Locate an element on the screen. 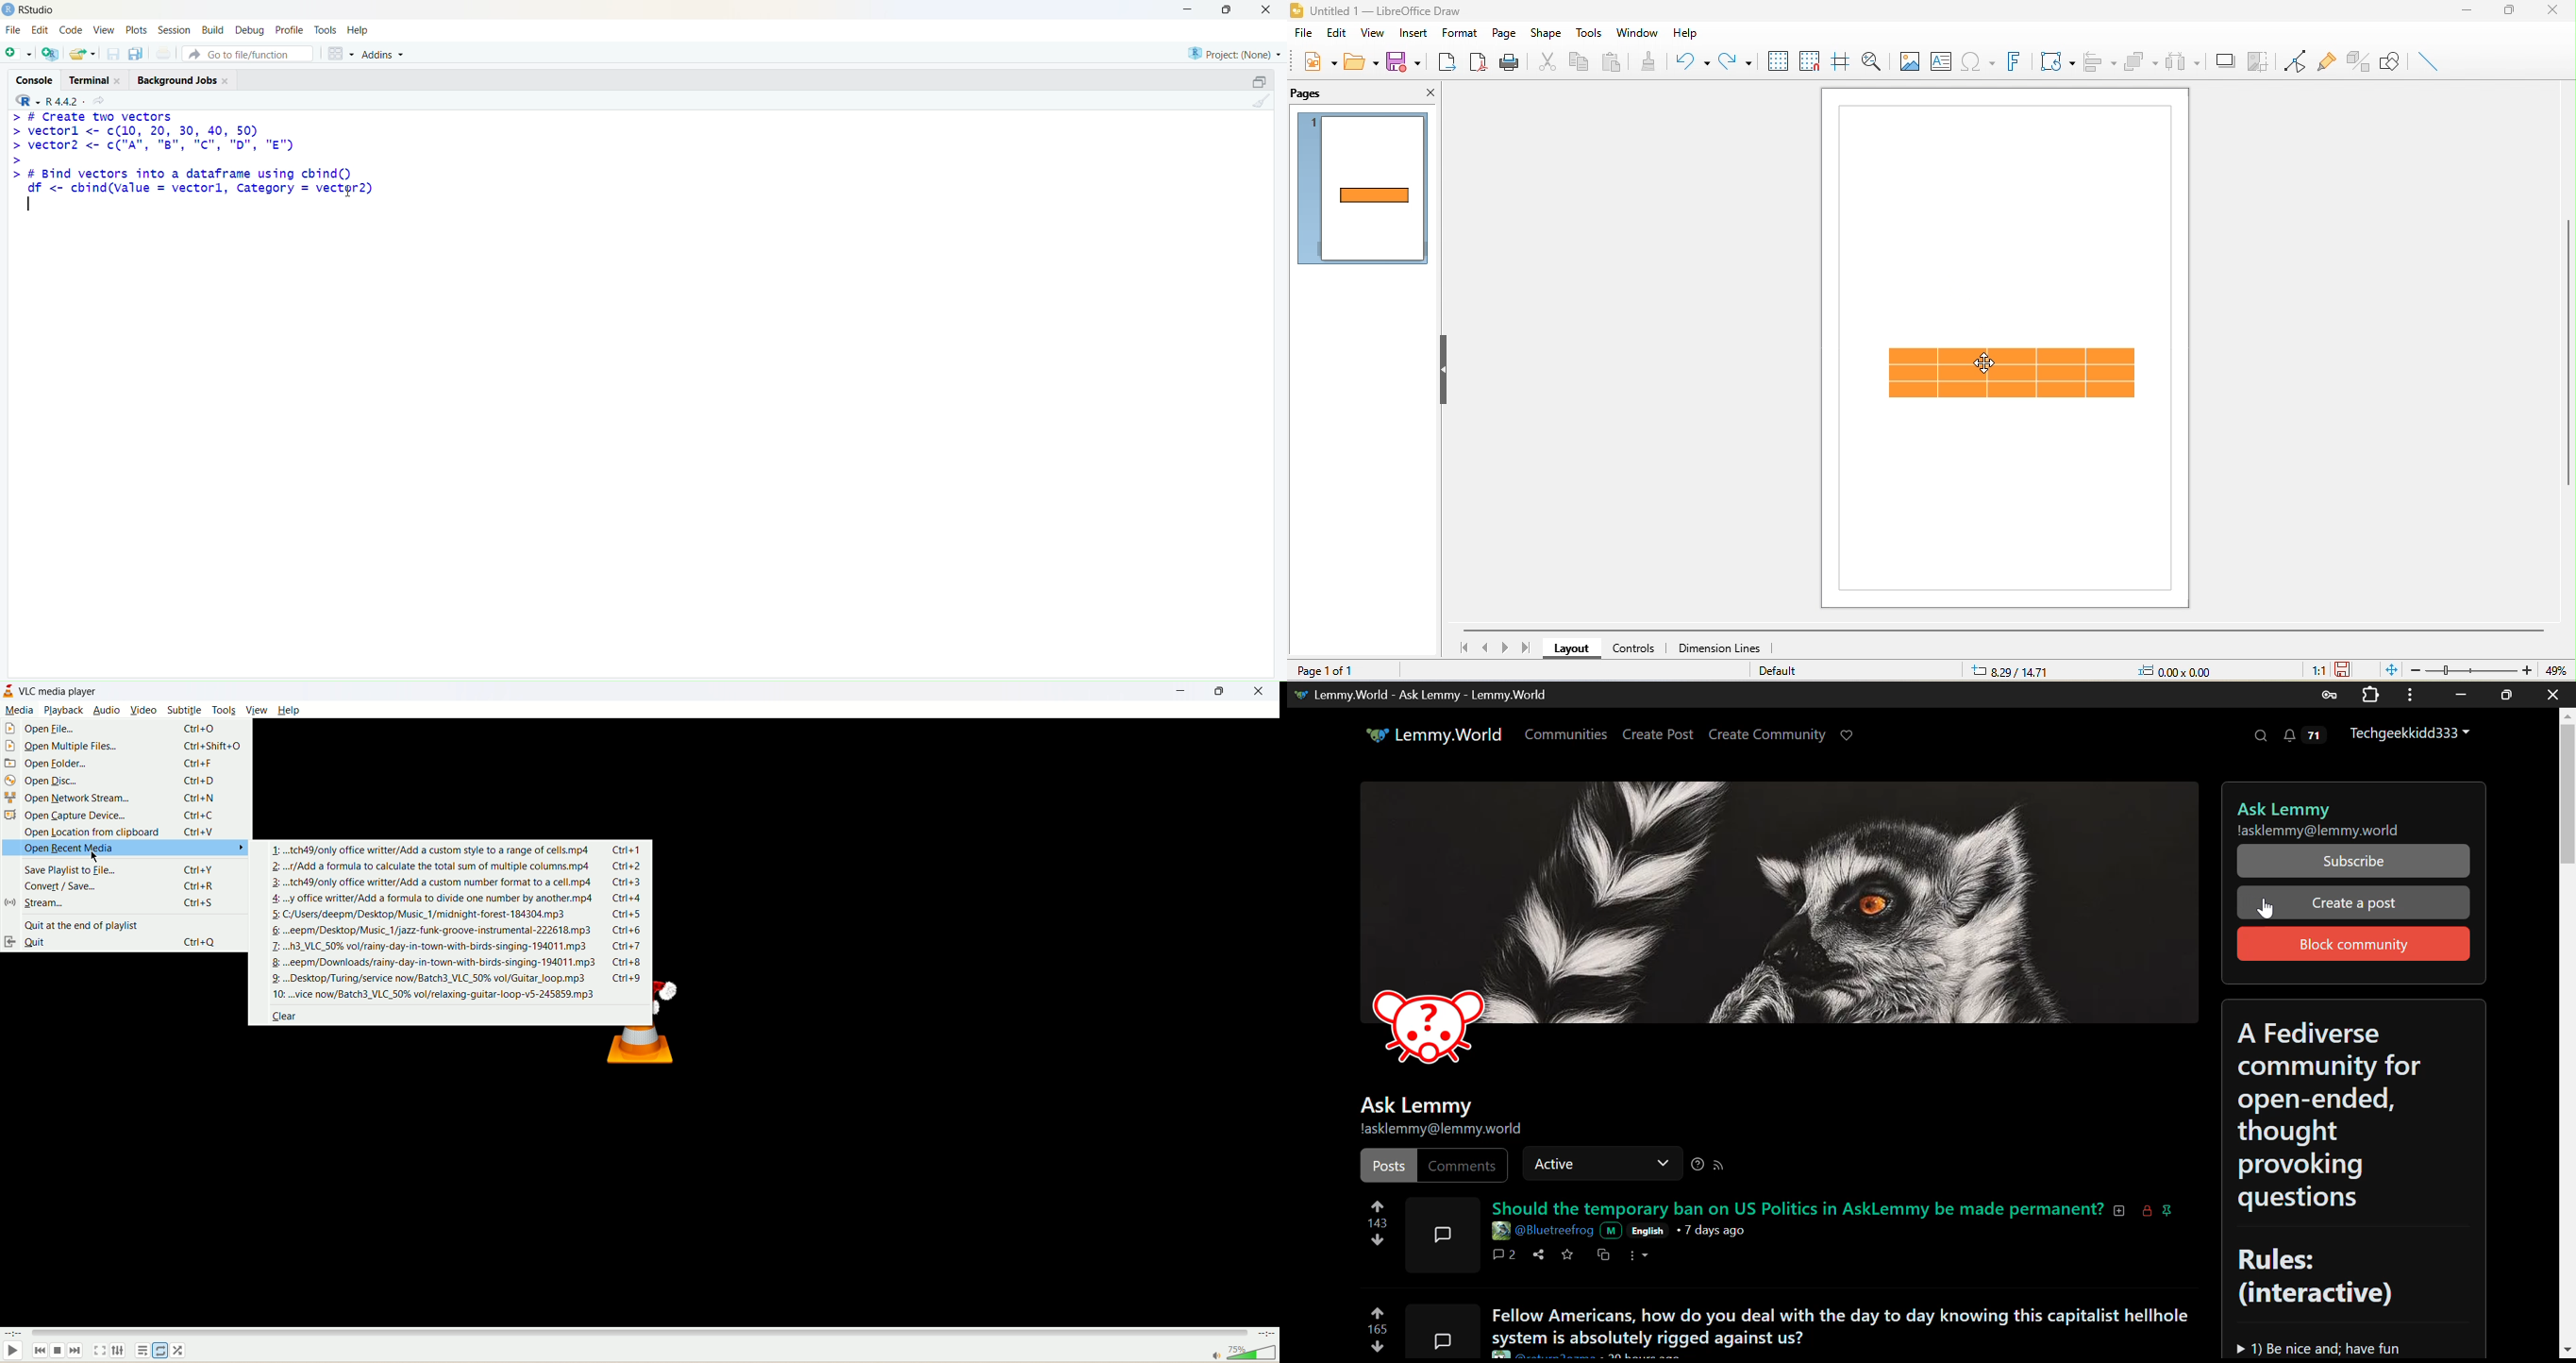 This screenshot has height=1372, width=2576. file is located at coordinates (1302, 32).